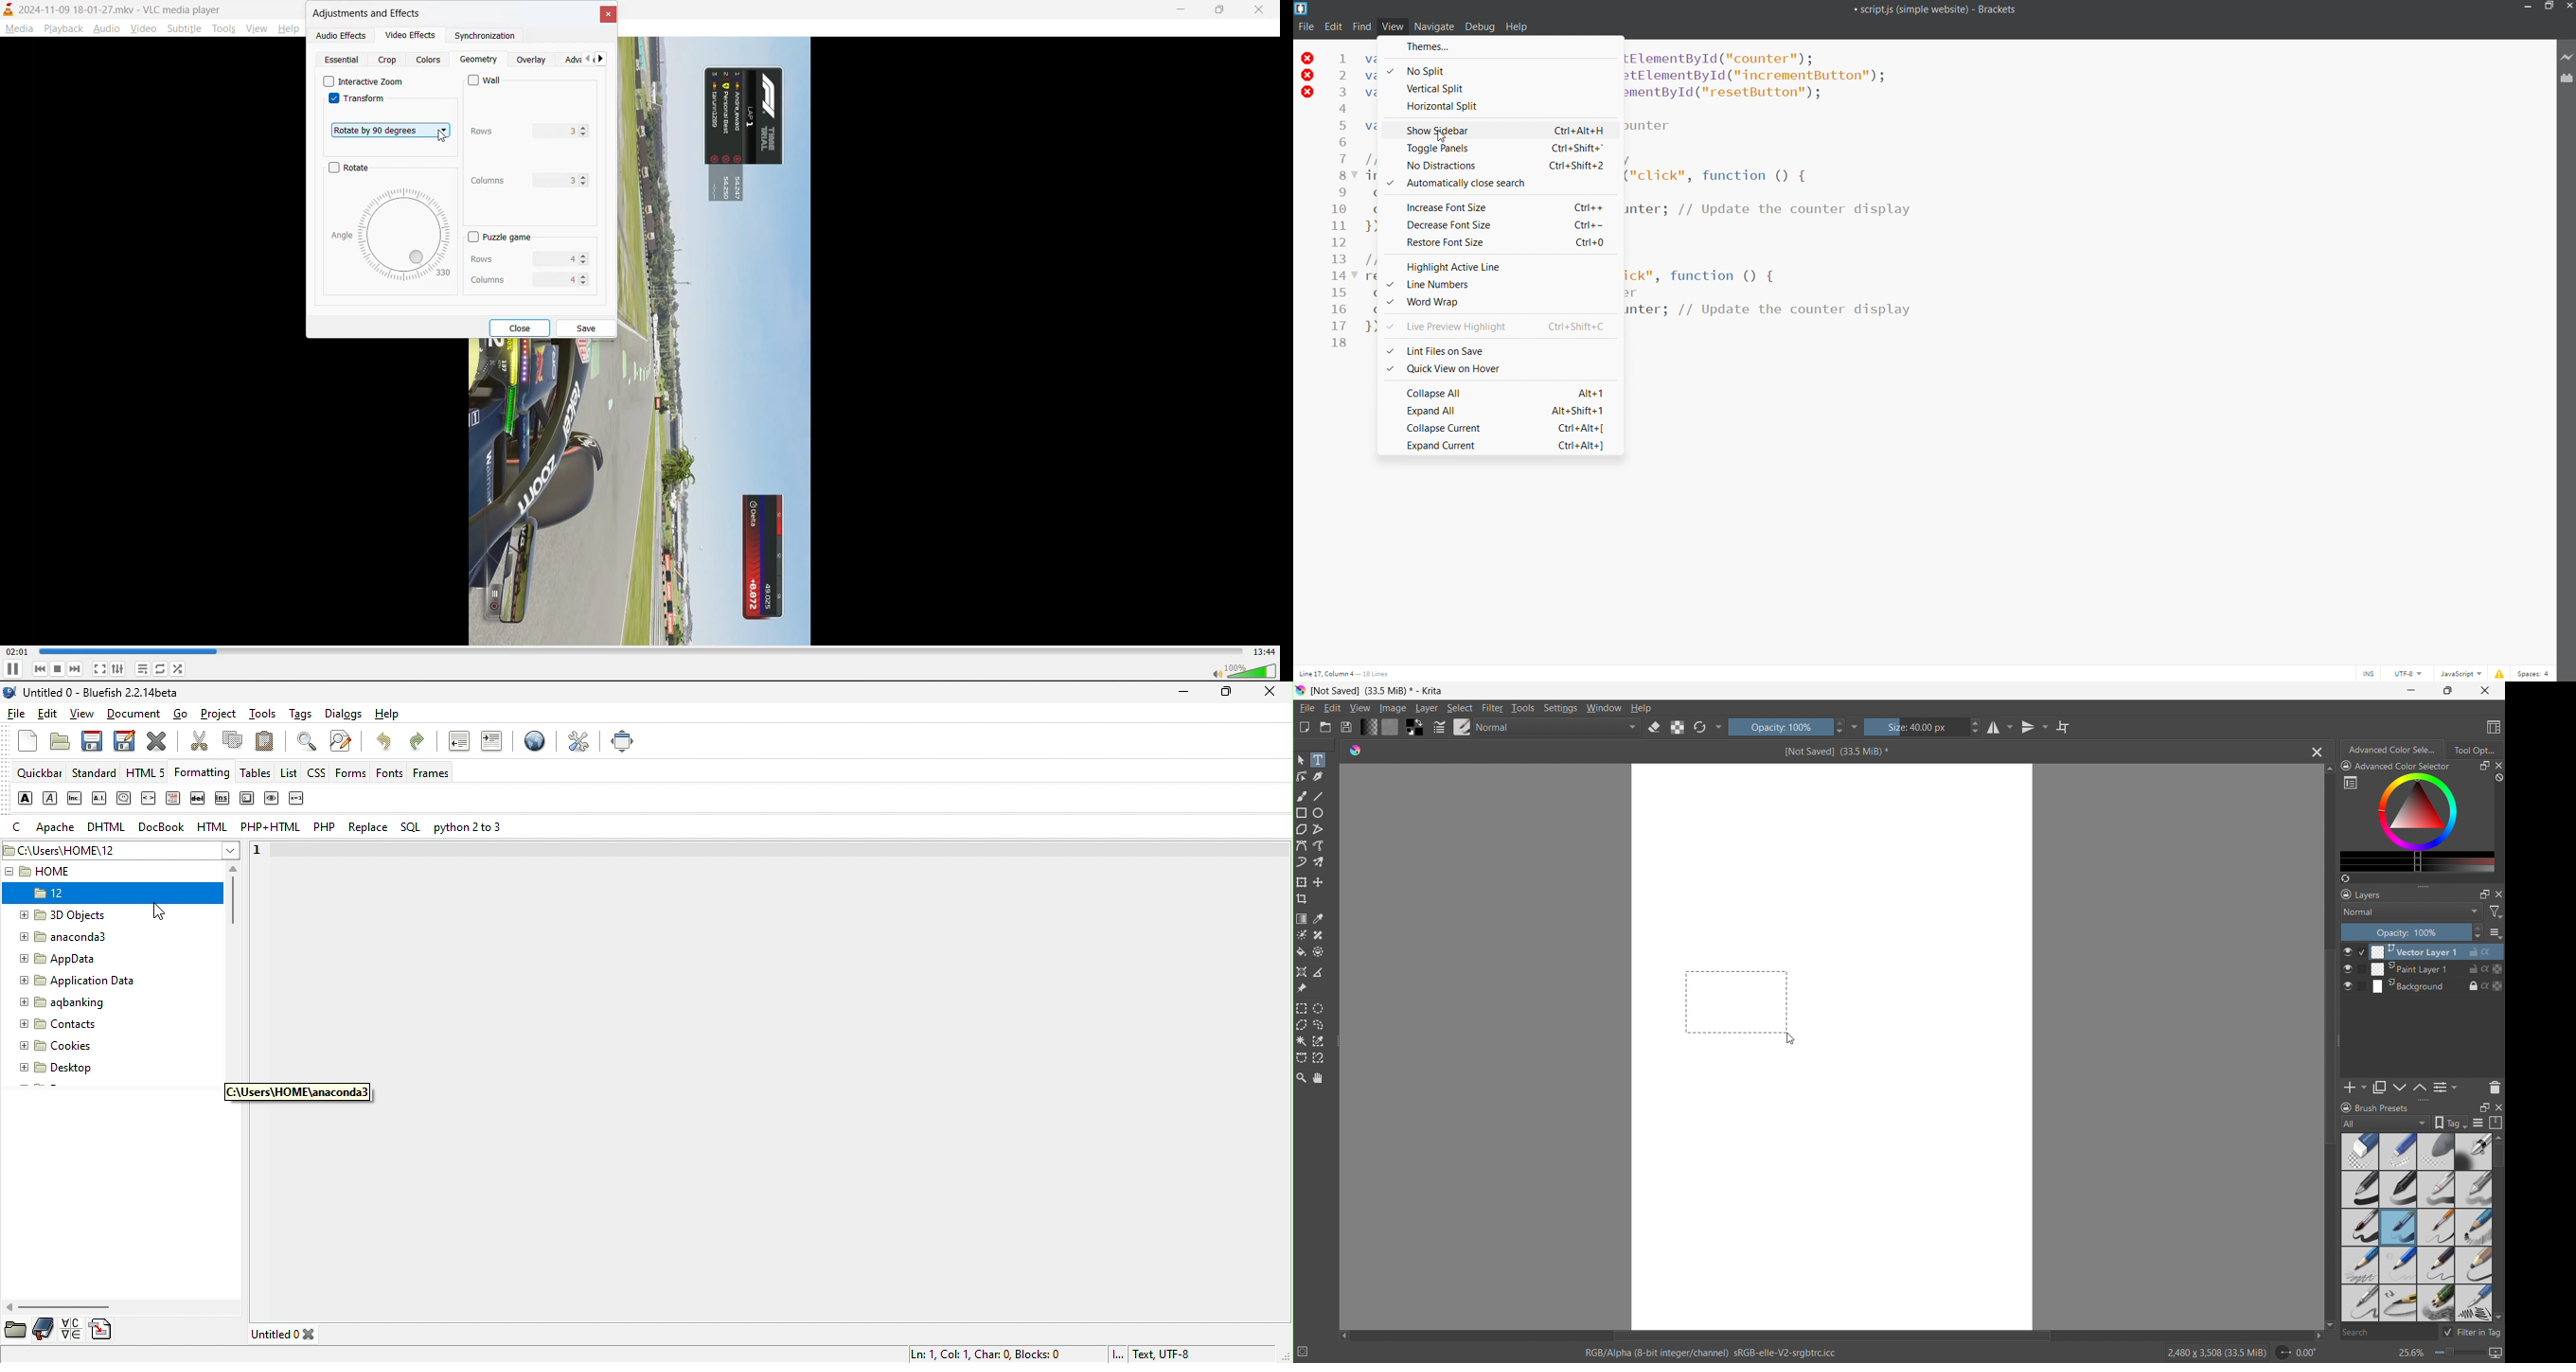 The width and height of the screenshot is (2576, 1372). Describe the element at coordinates (2329, 1326) in the screenshot. I see `scroll down` at that location.